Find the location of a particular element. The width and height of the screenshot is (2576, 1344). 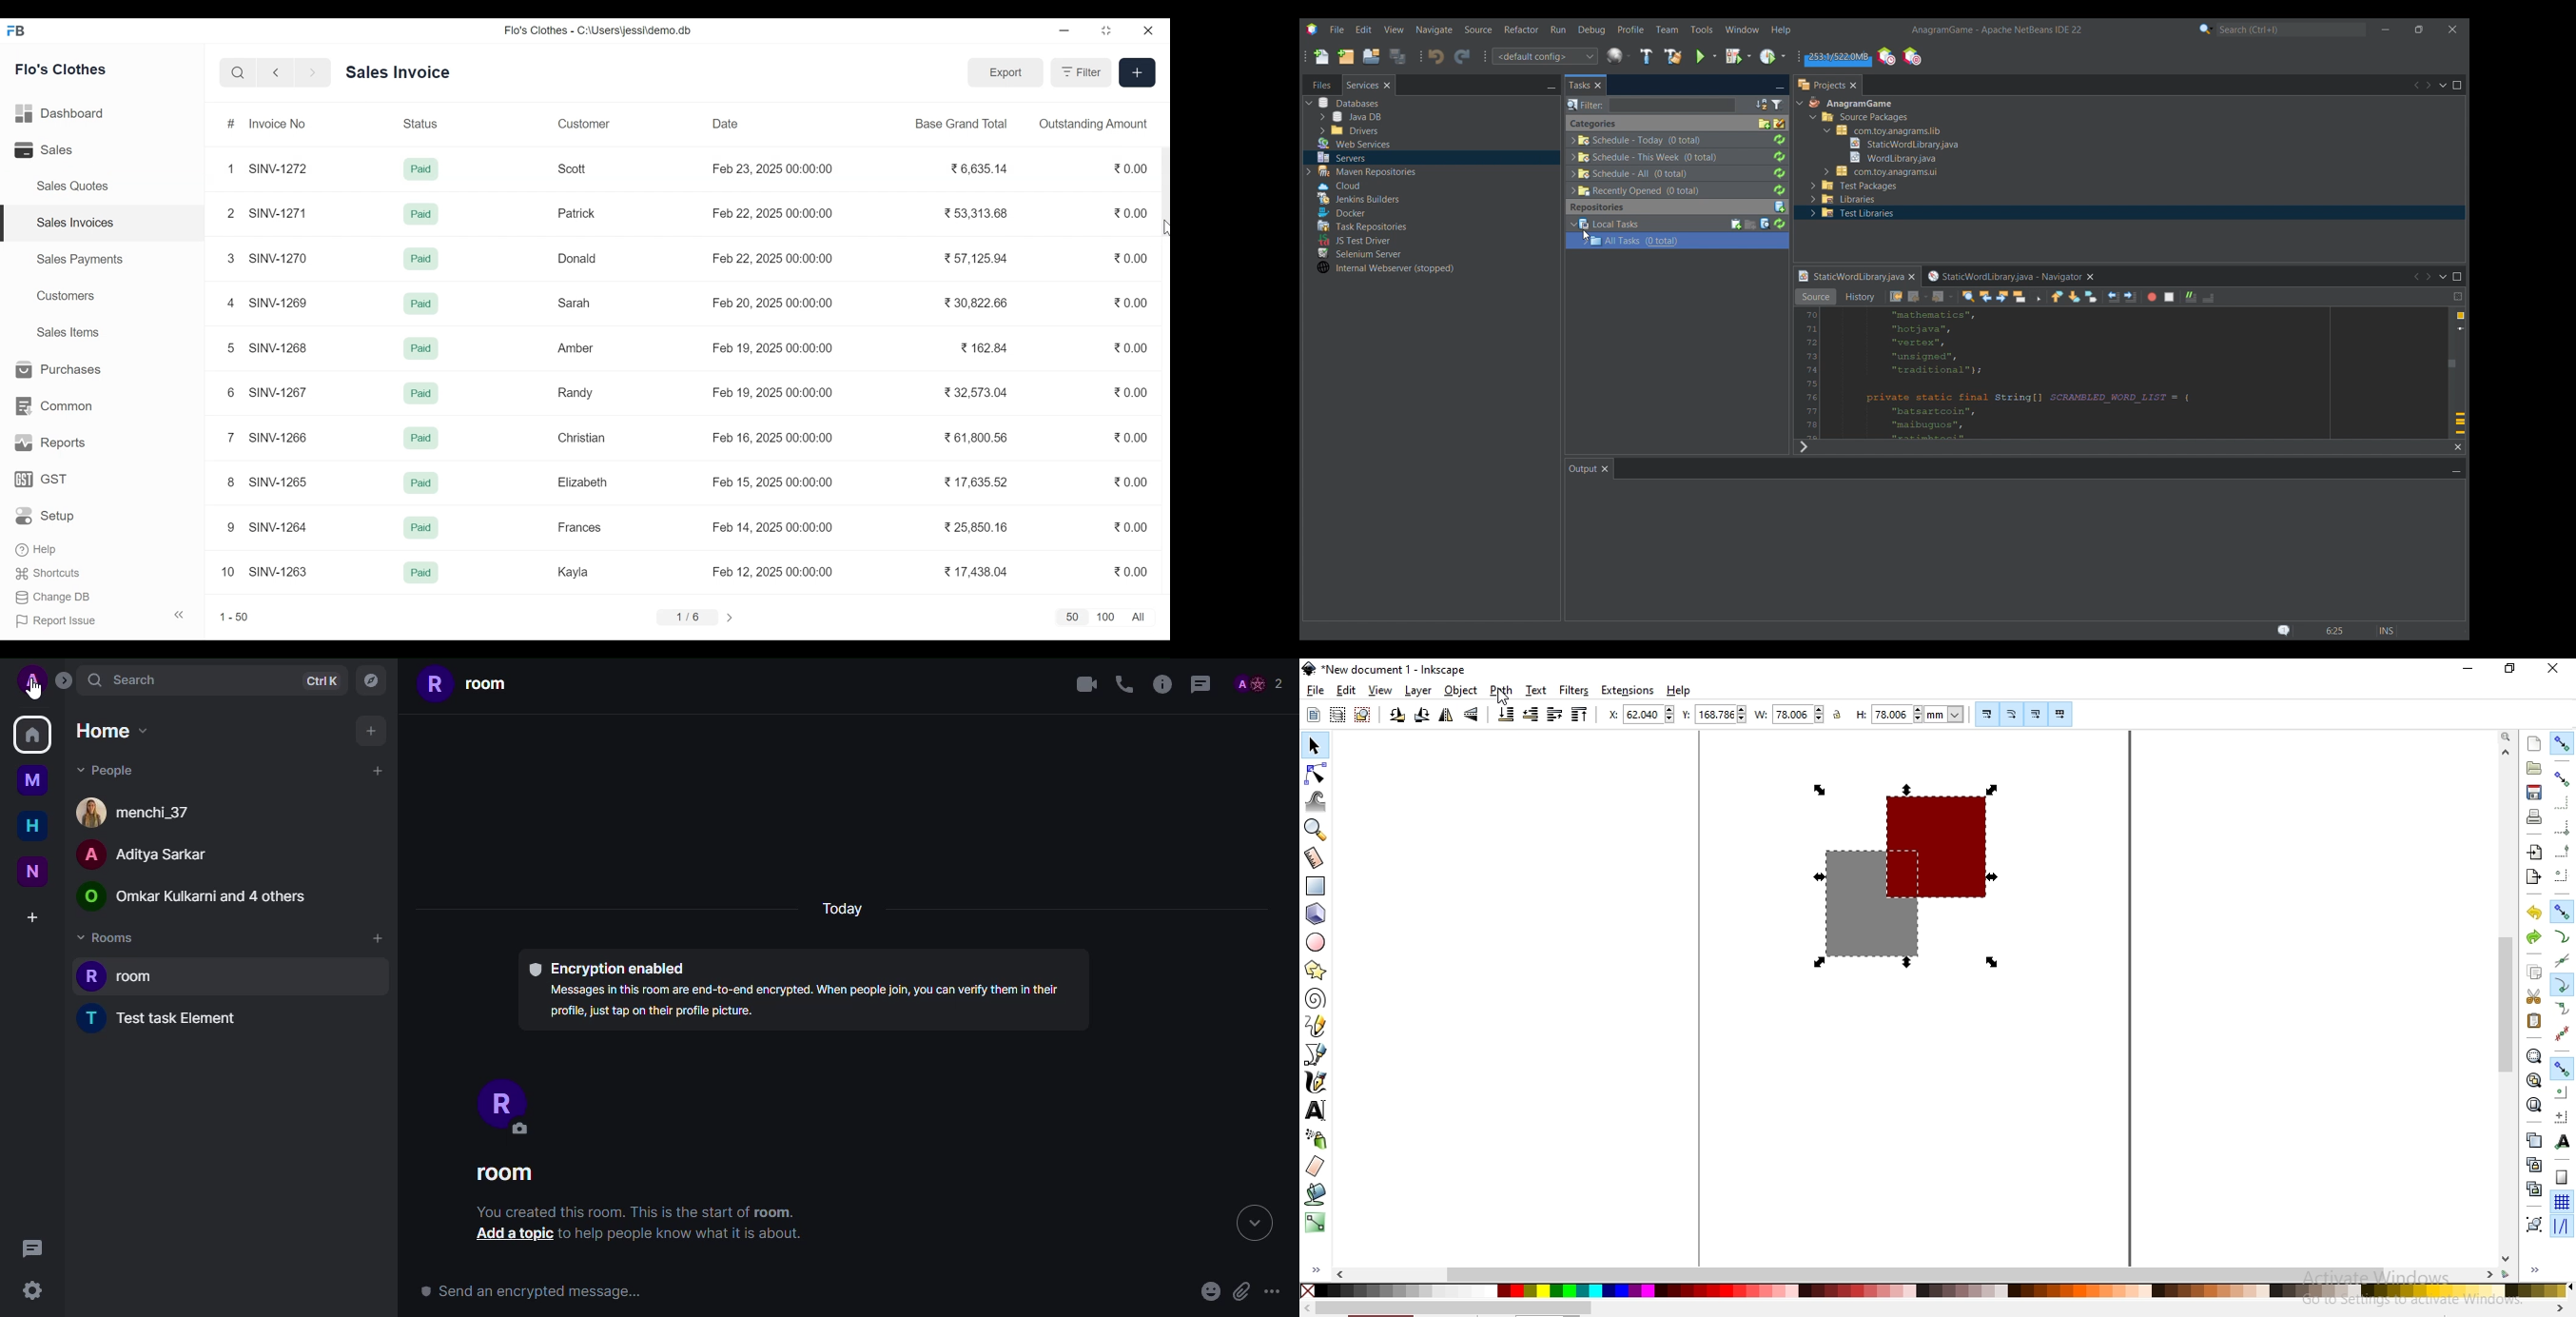

snap midpoints of line segments is located at coordinates (2562, 1034).